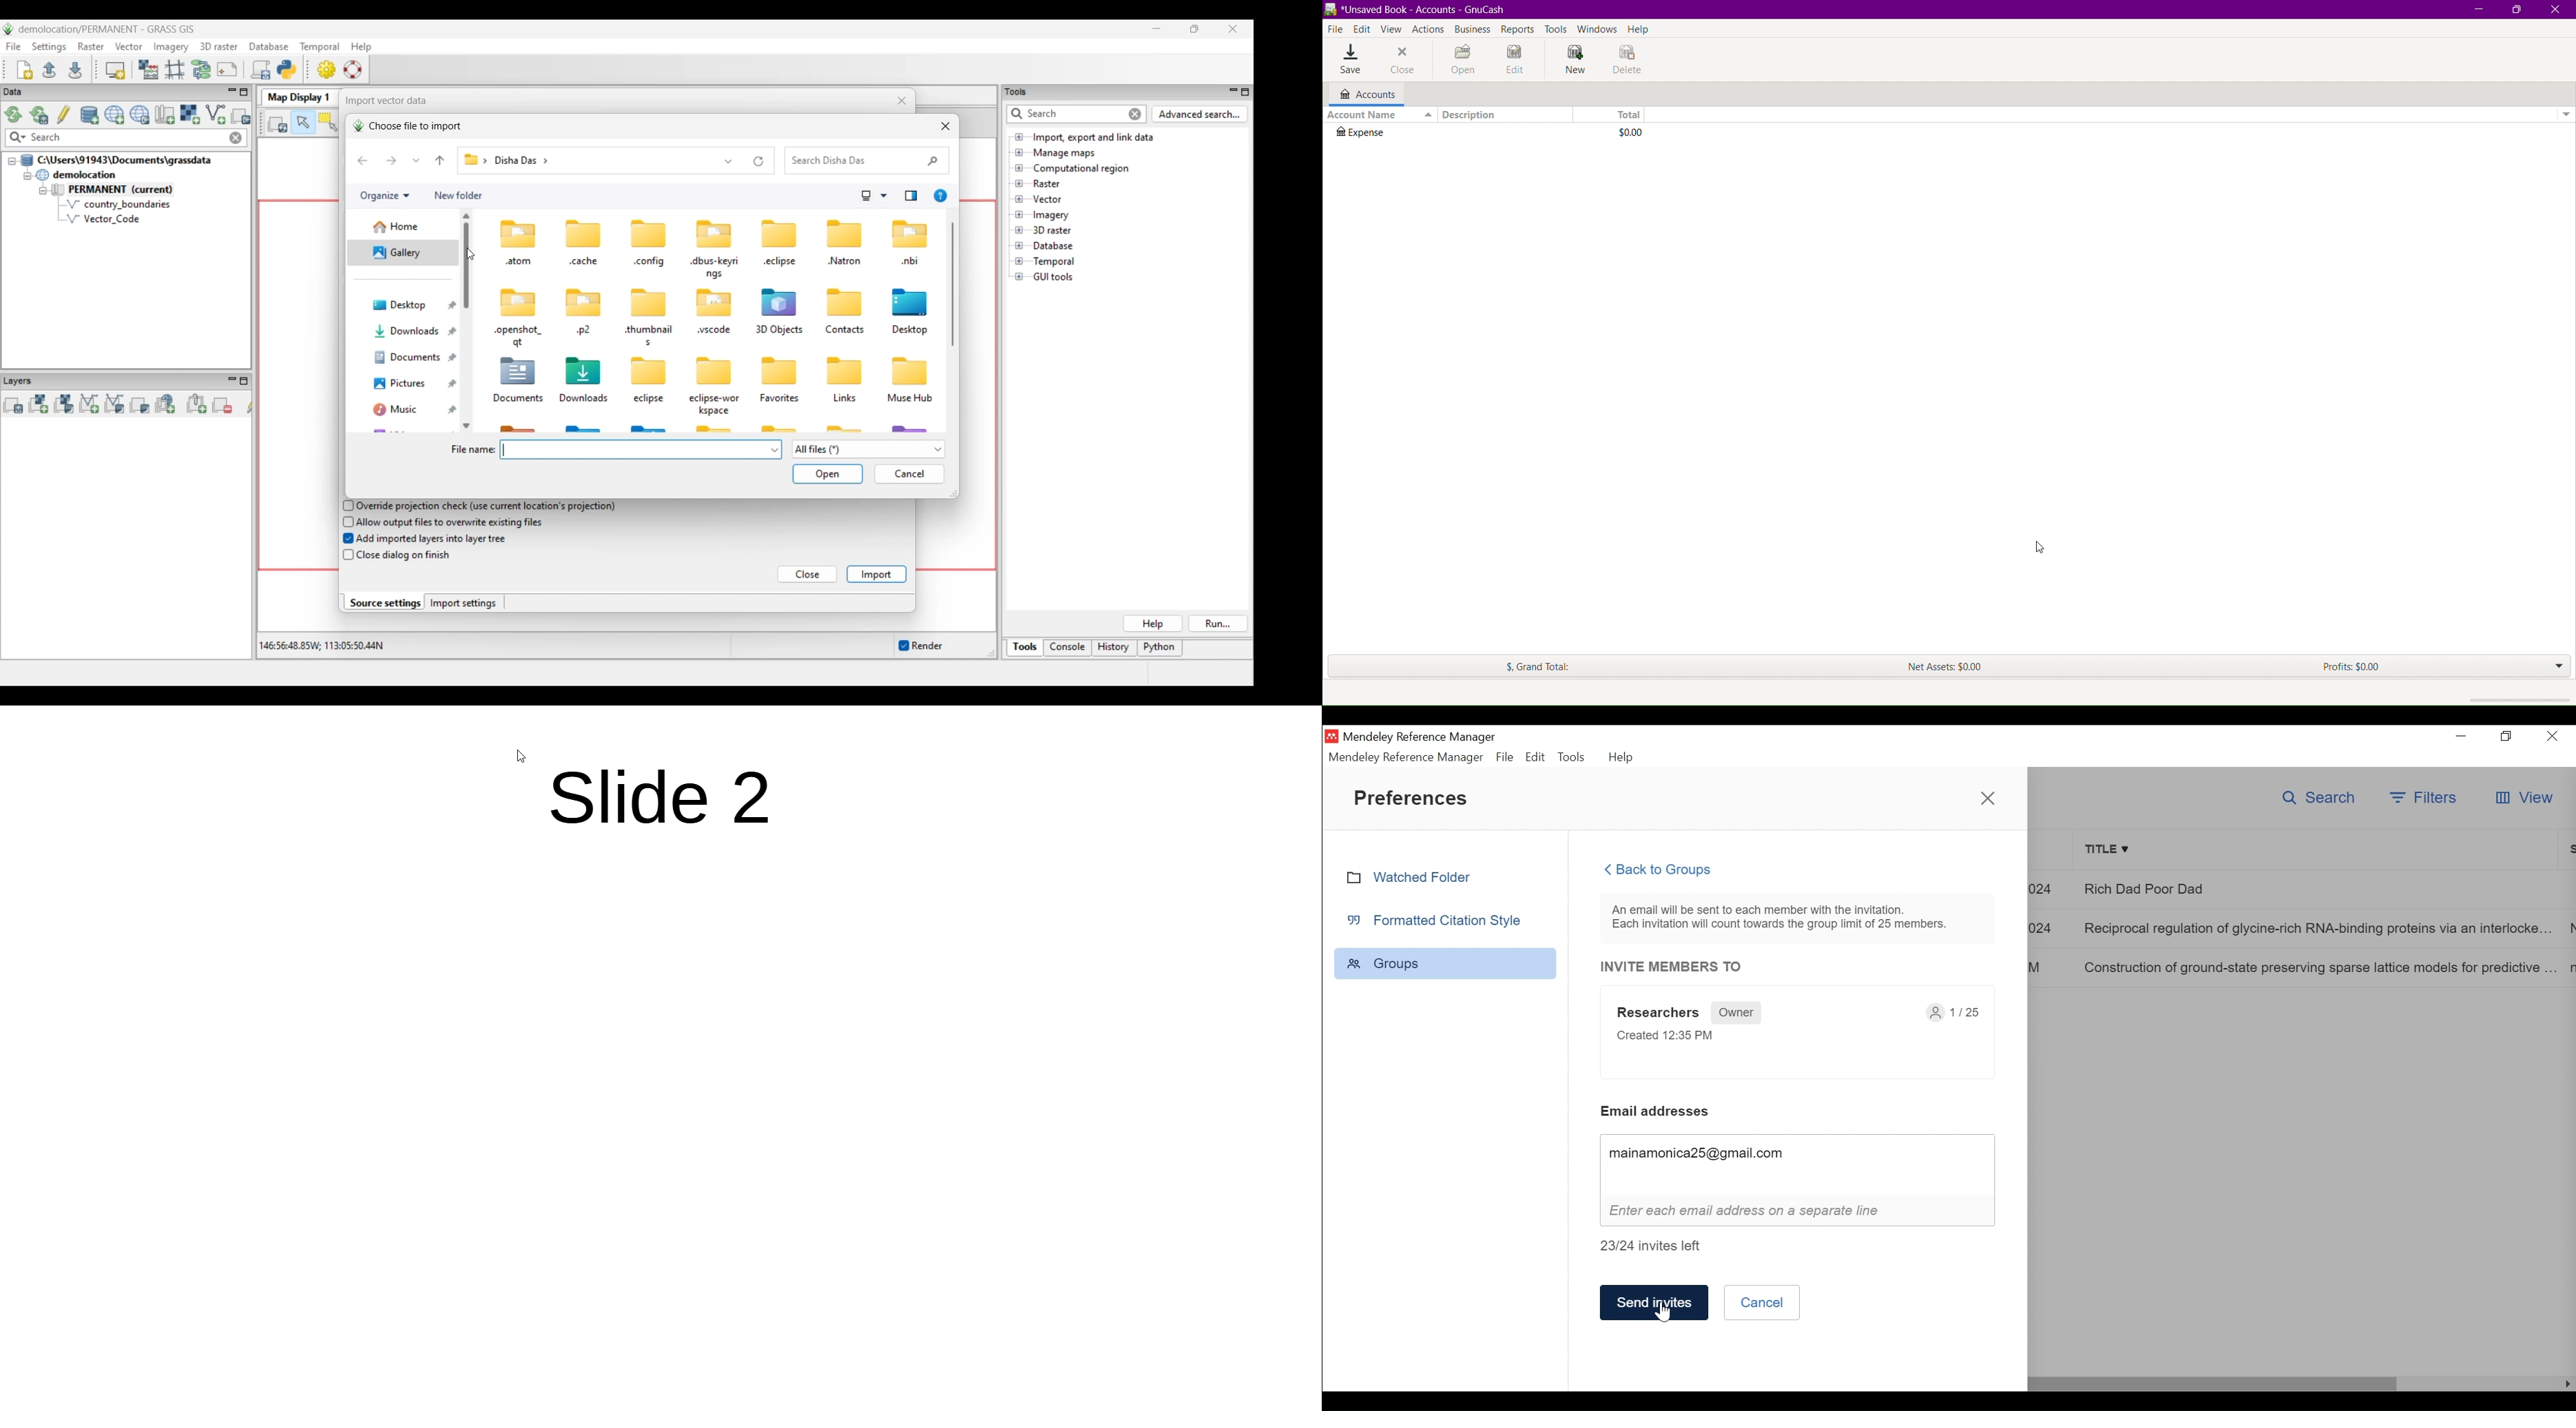  What do you see at coordinates (1535, 757) in the screenshot?
I see `Edit` at bounding box center [1535, 757].